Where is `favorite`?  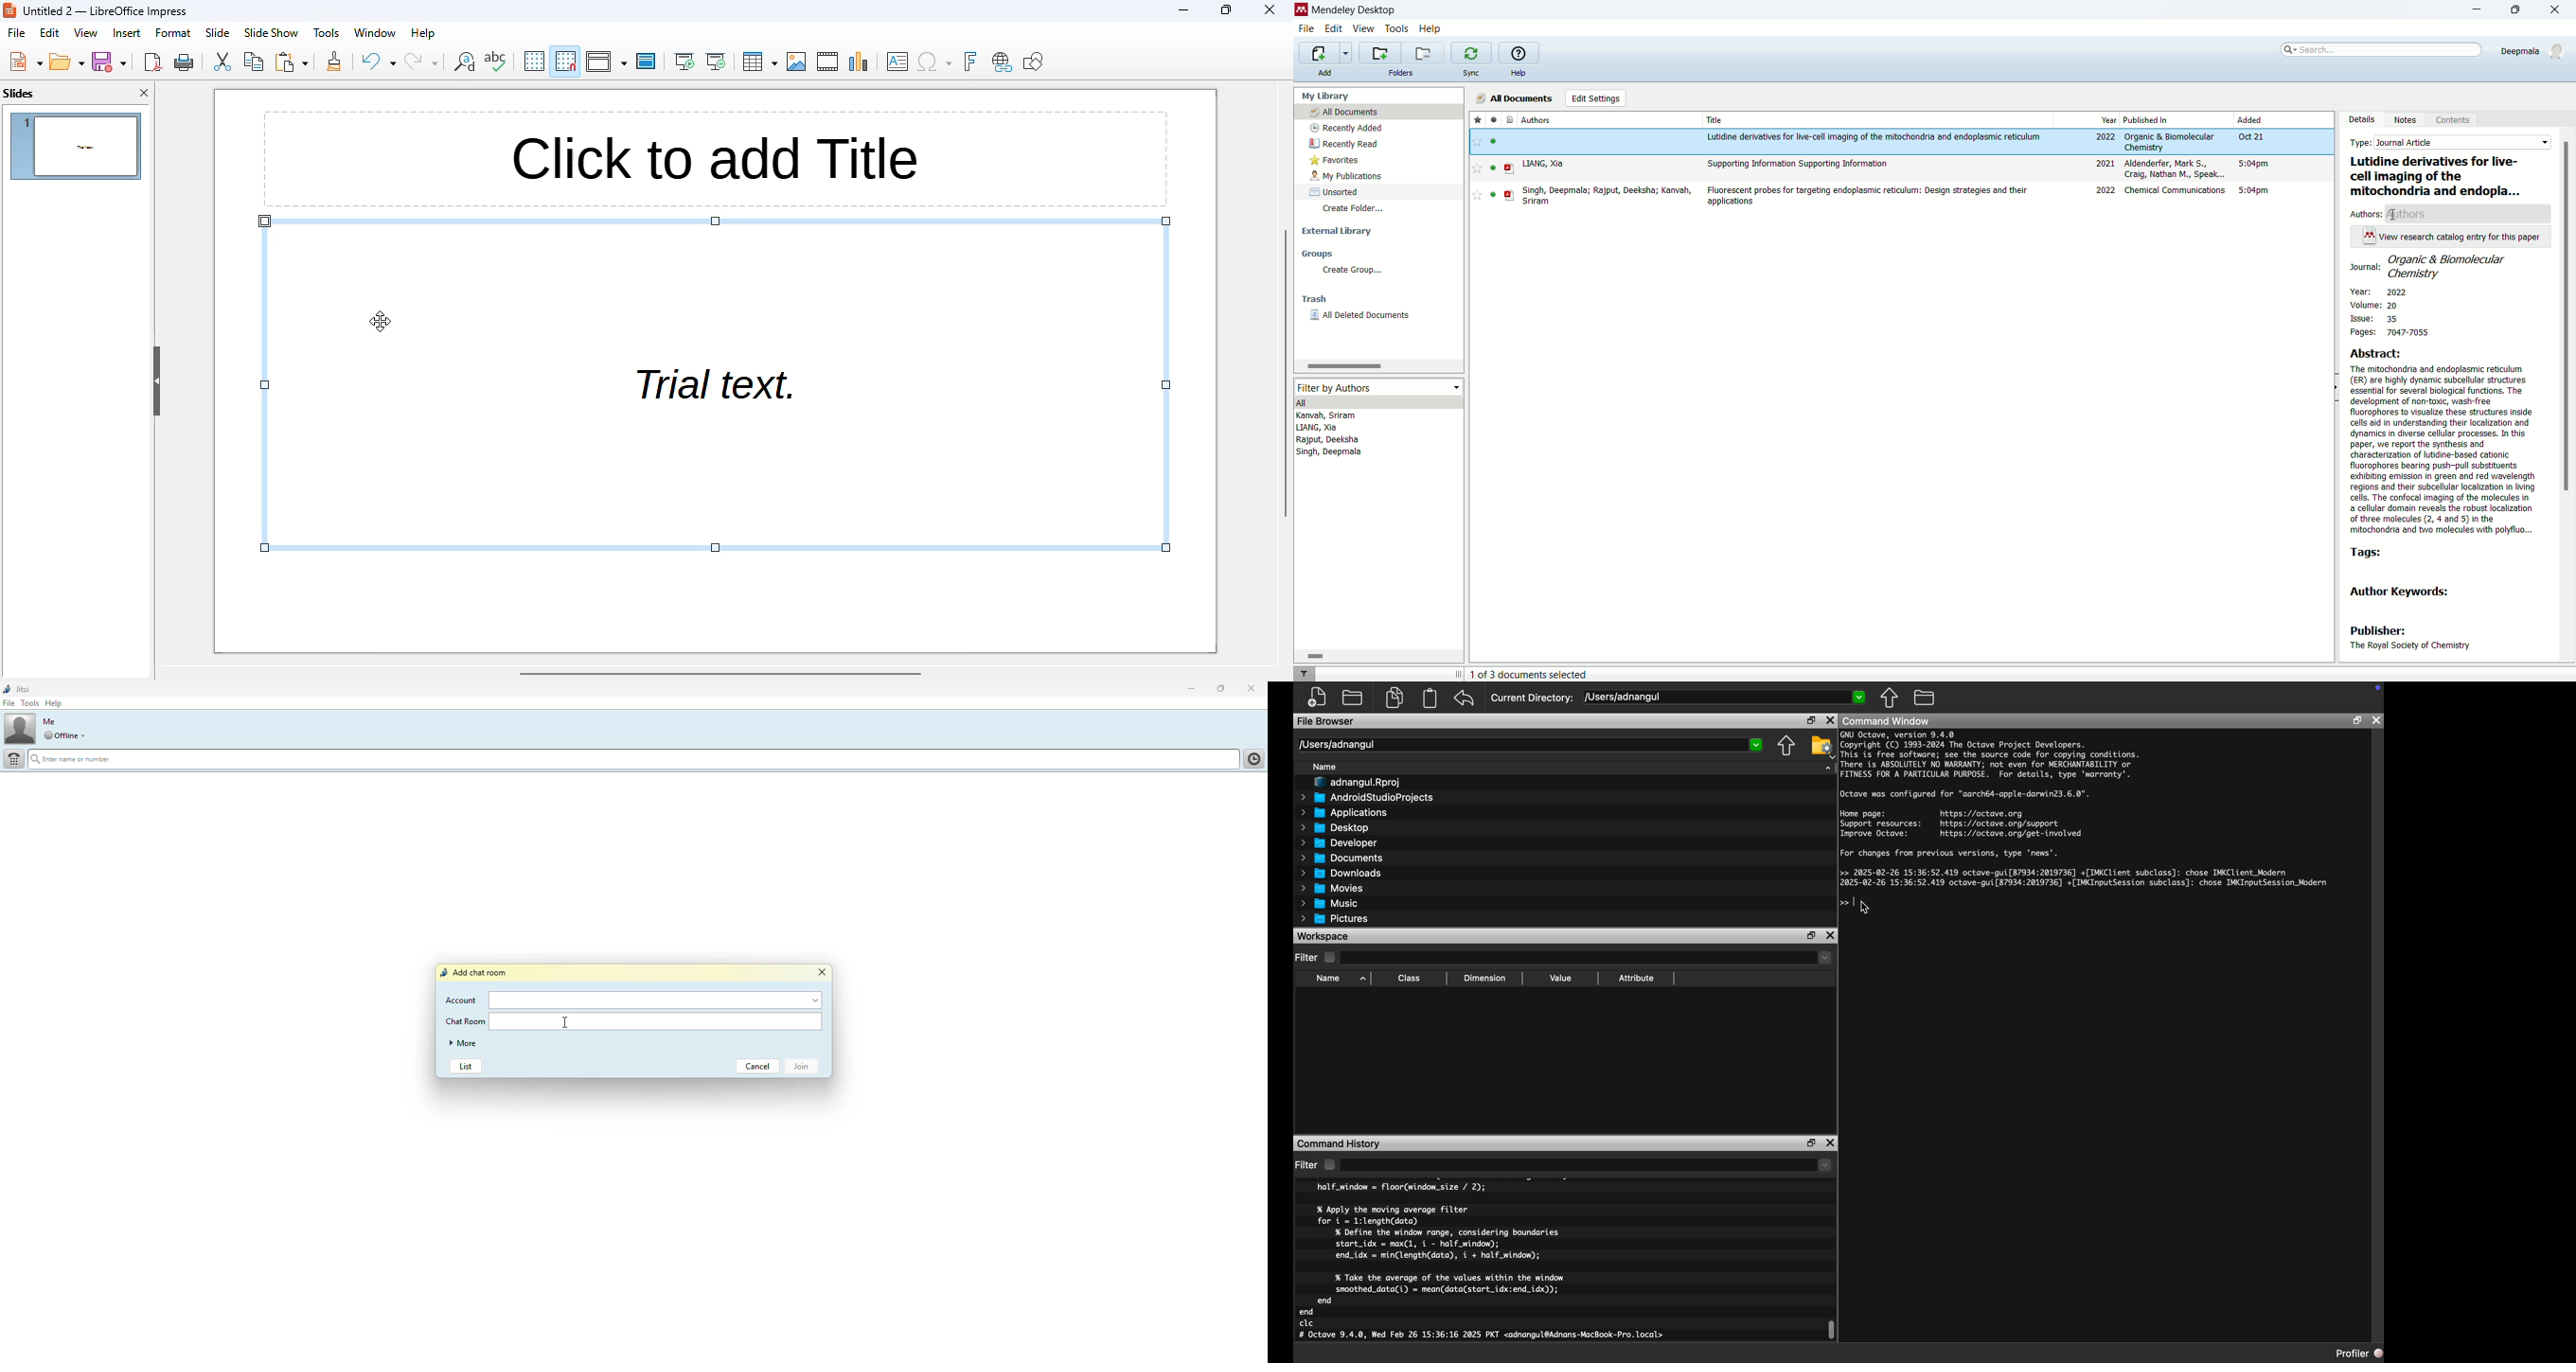
favorite is located at coordinates (1475, 120).